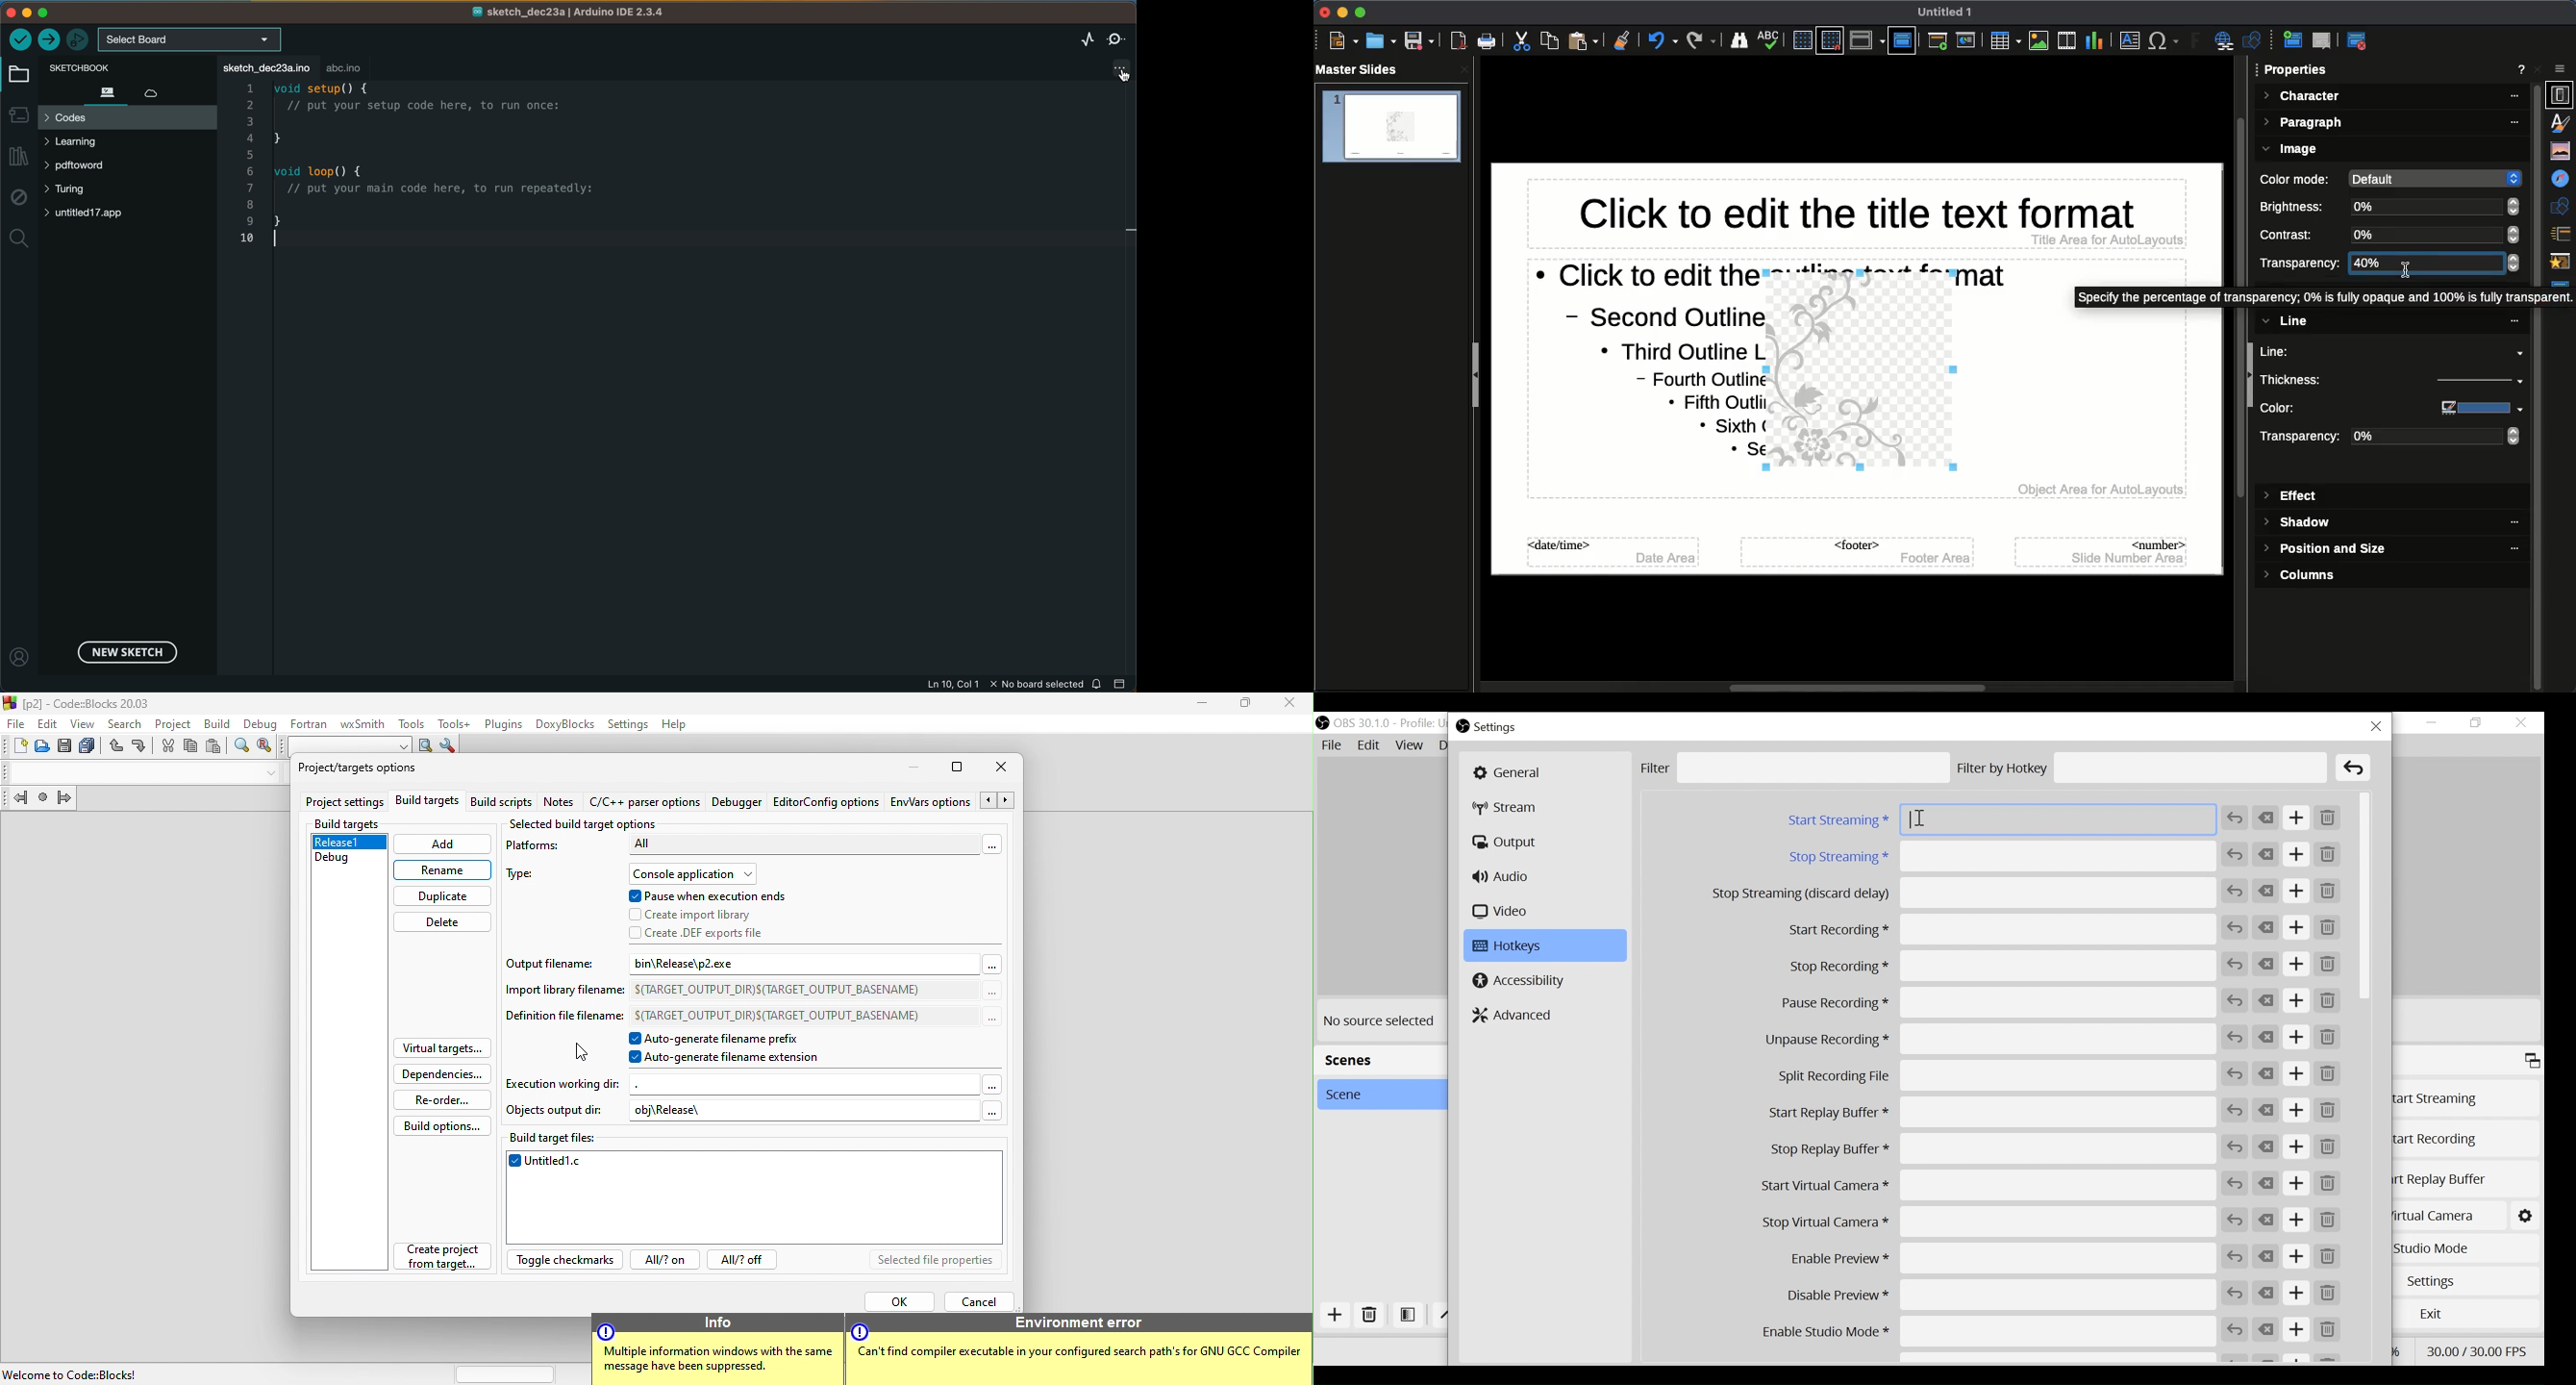 Image resolution: width=2576 pixels, height=1400 pixels. I want to click on Revert, so click(2235, 1110).